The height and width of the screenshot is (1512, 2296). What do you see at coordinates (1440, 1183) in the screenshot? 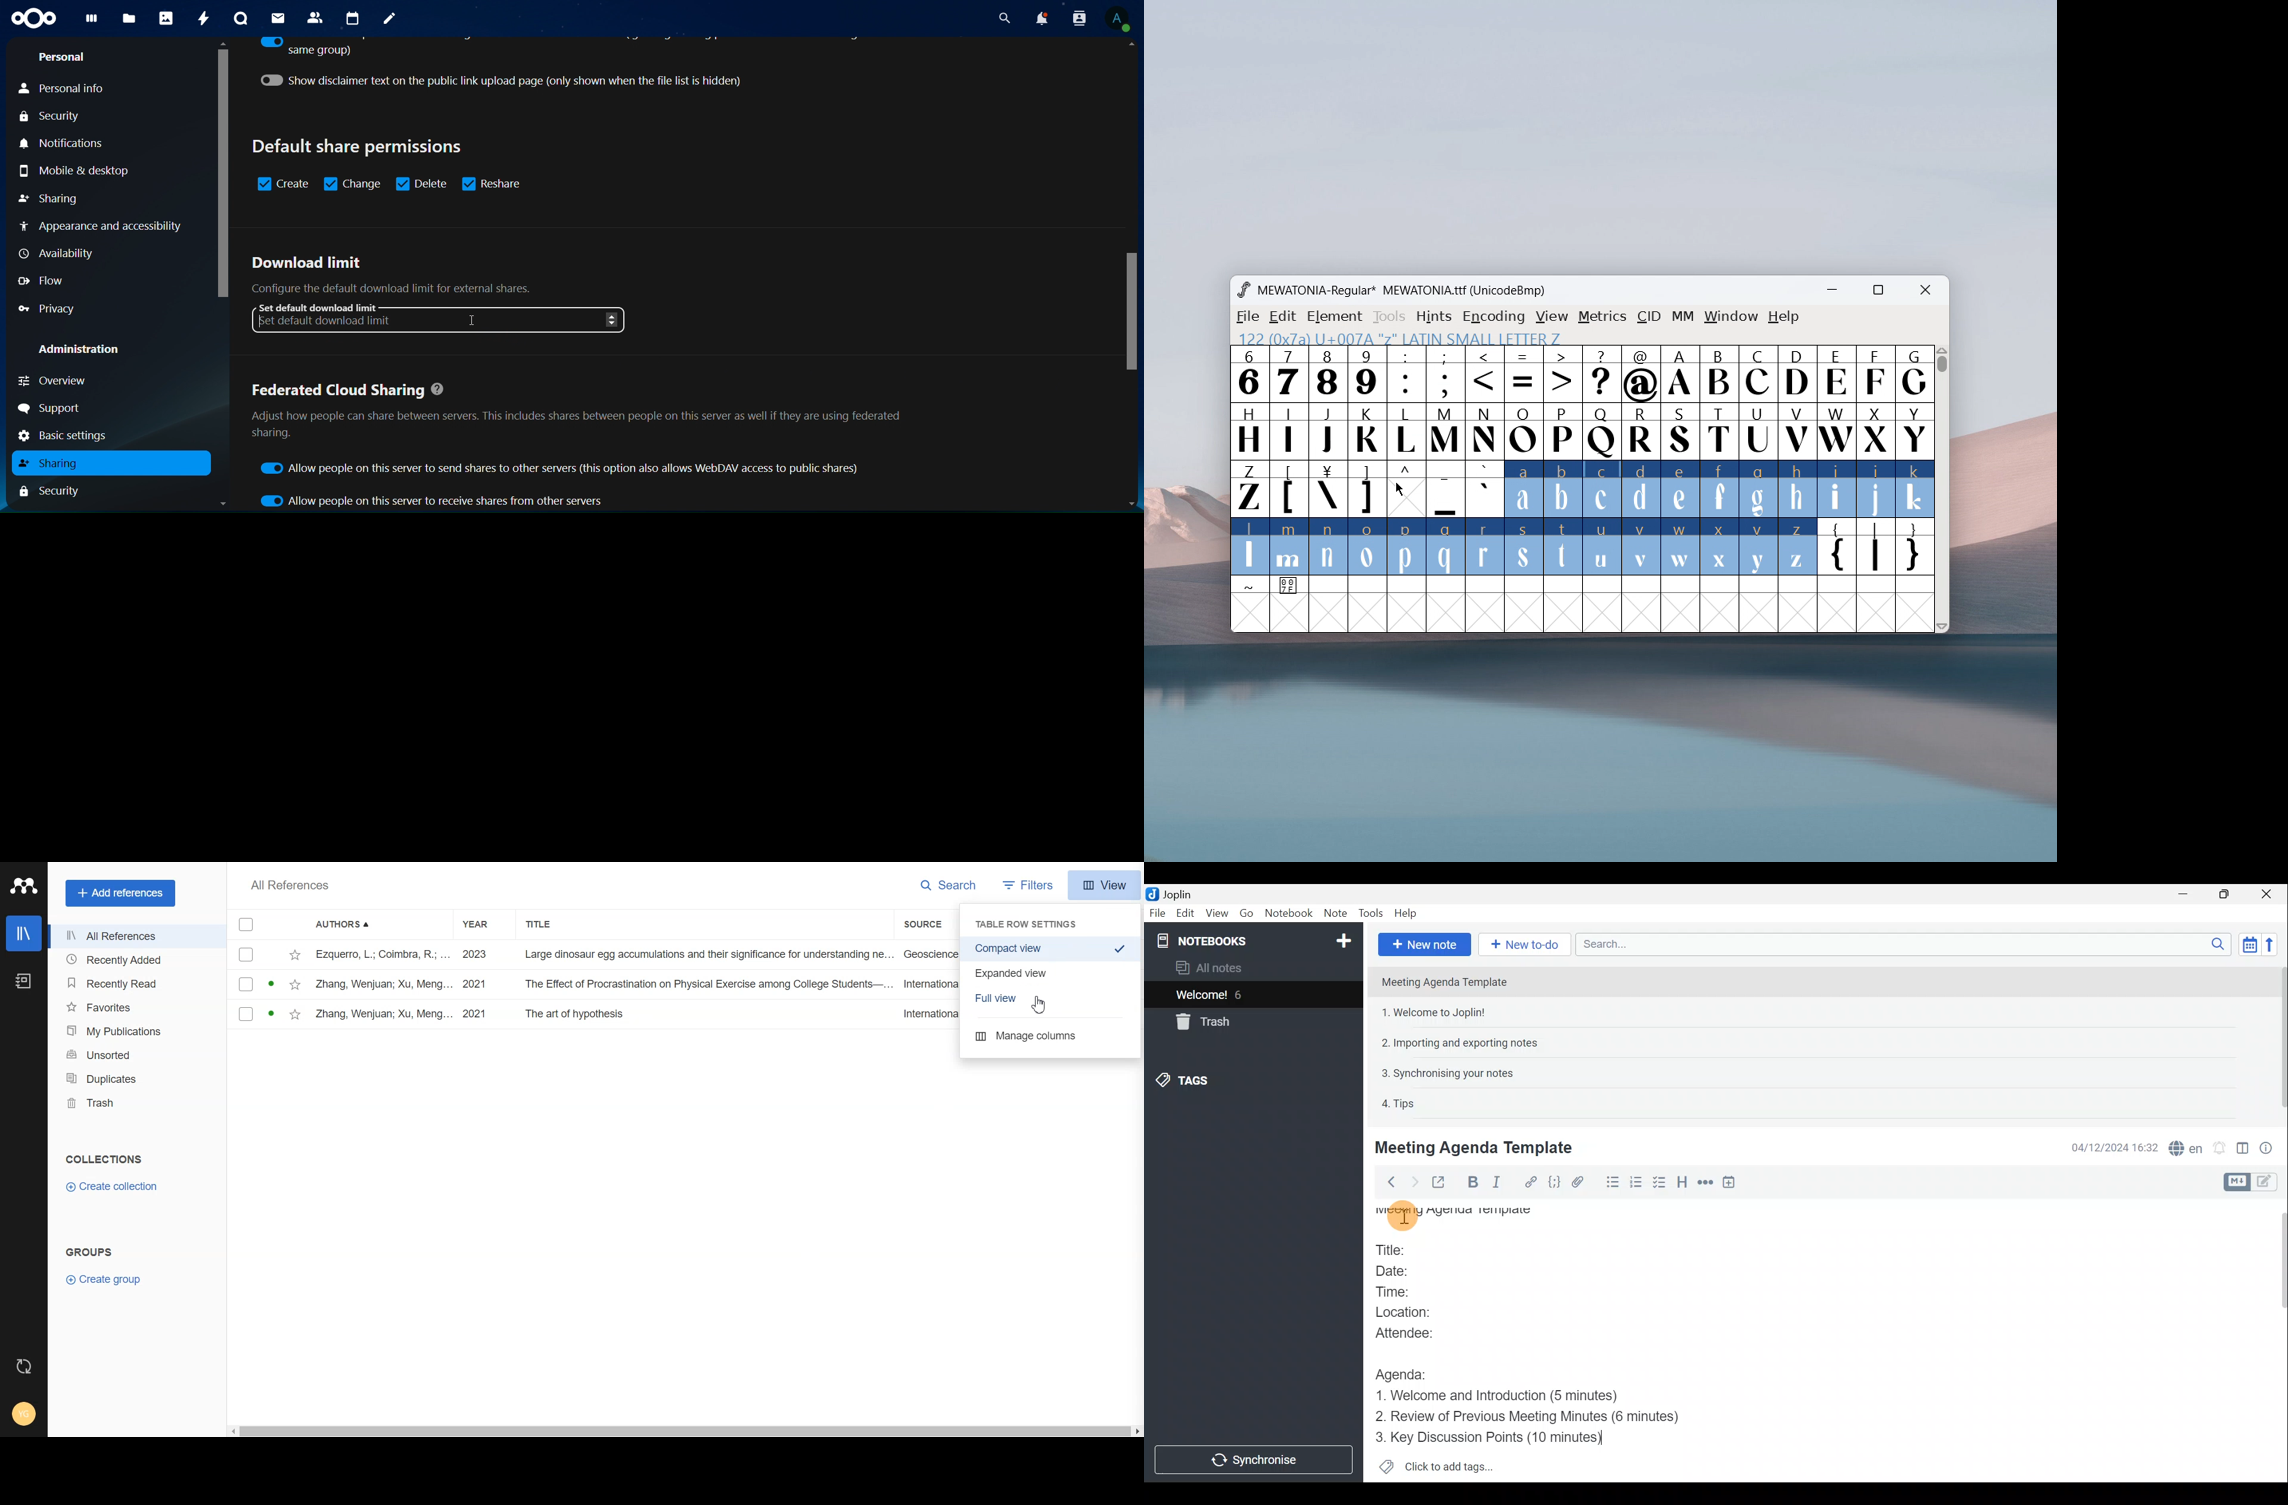
I see `Toggle external editing` at bounding box center [1440, 1183].